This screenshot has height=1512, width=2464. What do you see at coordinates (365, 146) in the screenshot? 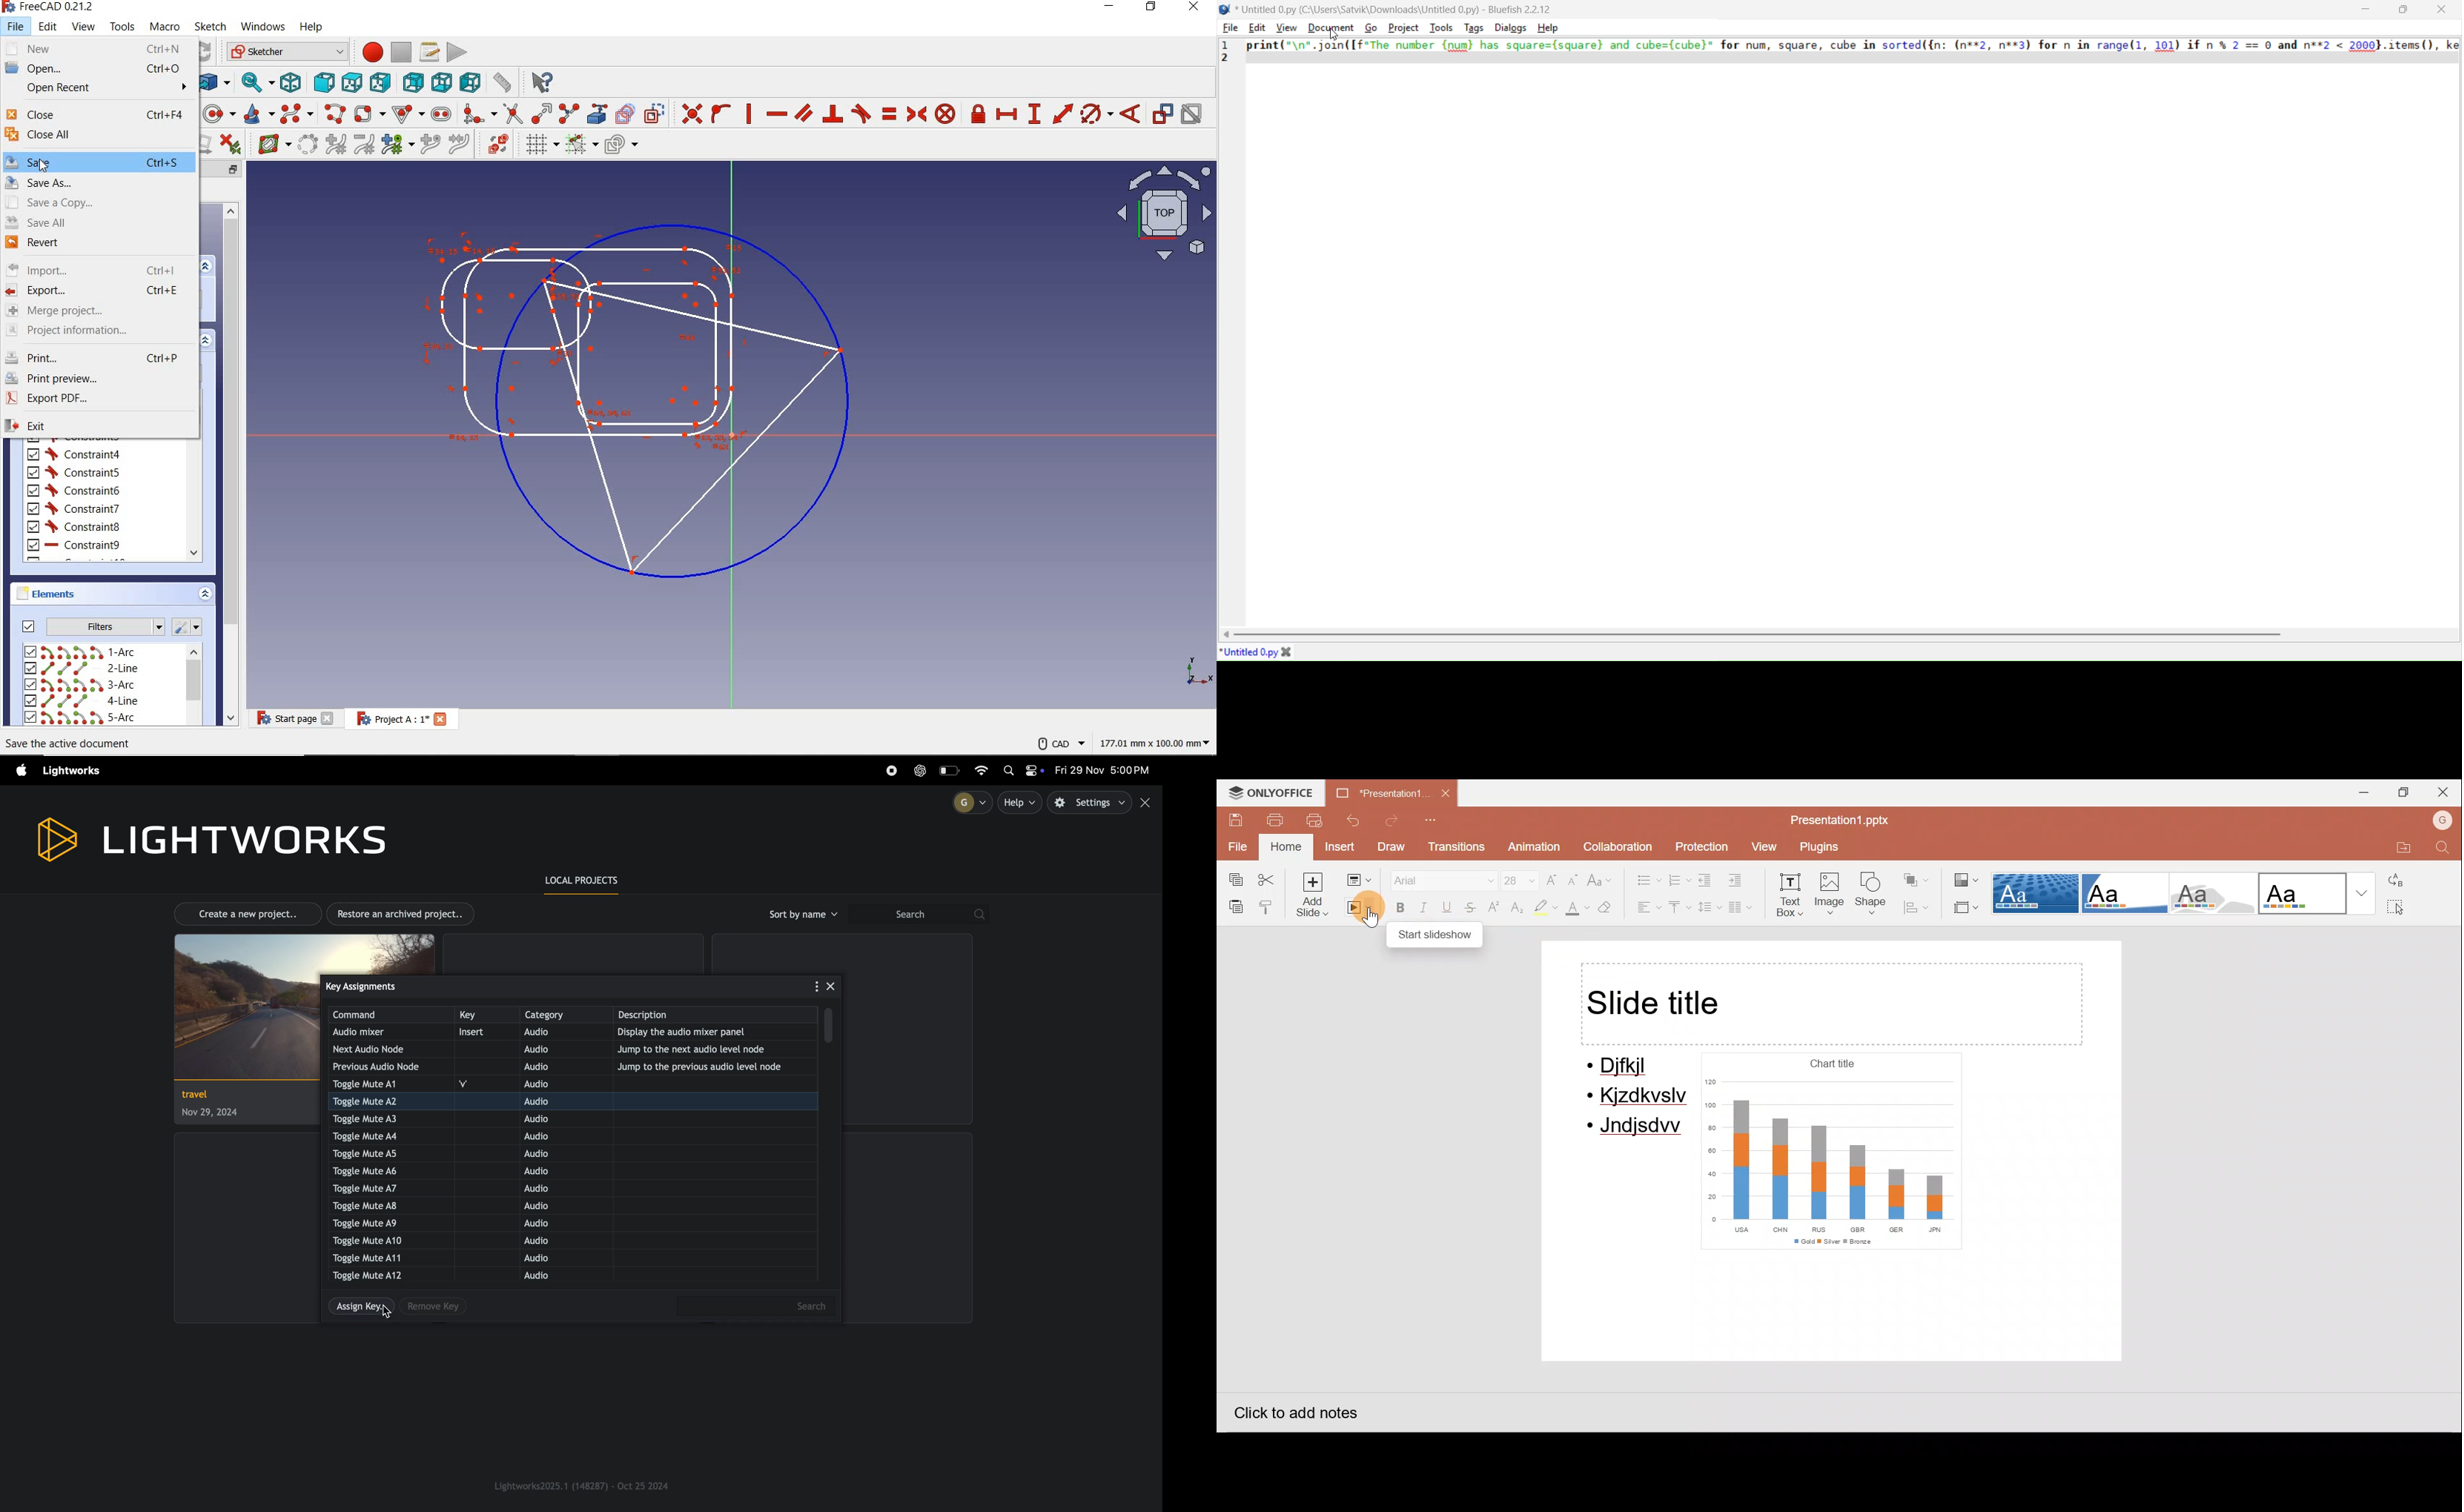
I see `decrease B-spline decrease` at bounding box center [365, 146].